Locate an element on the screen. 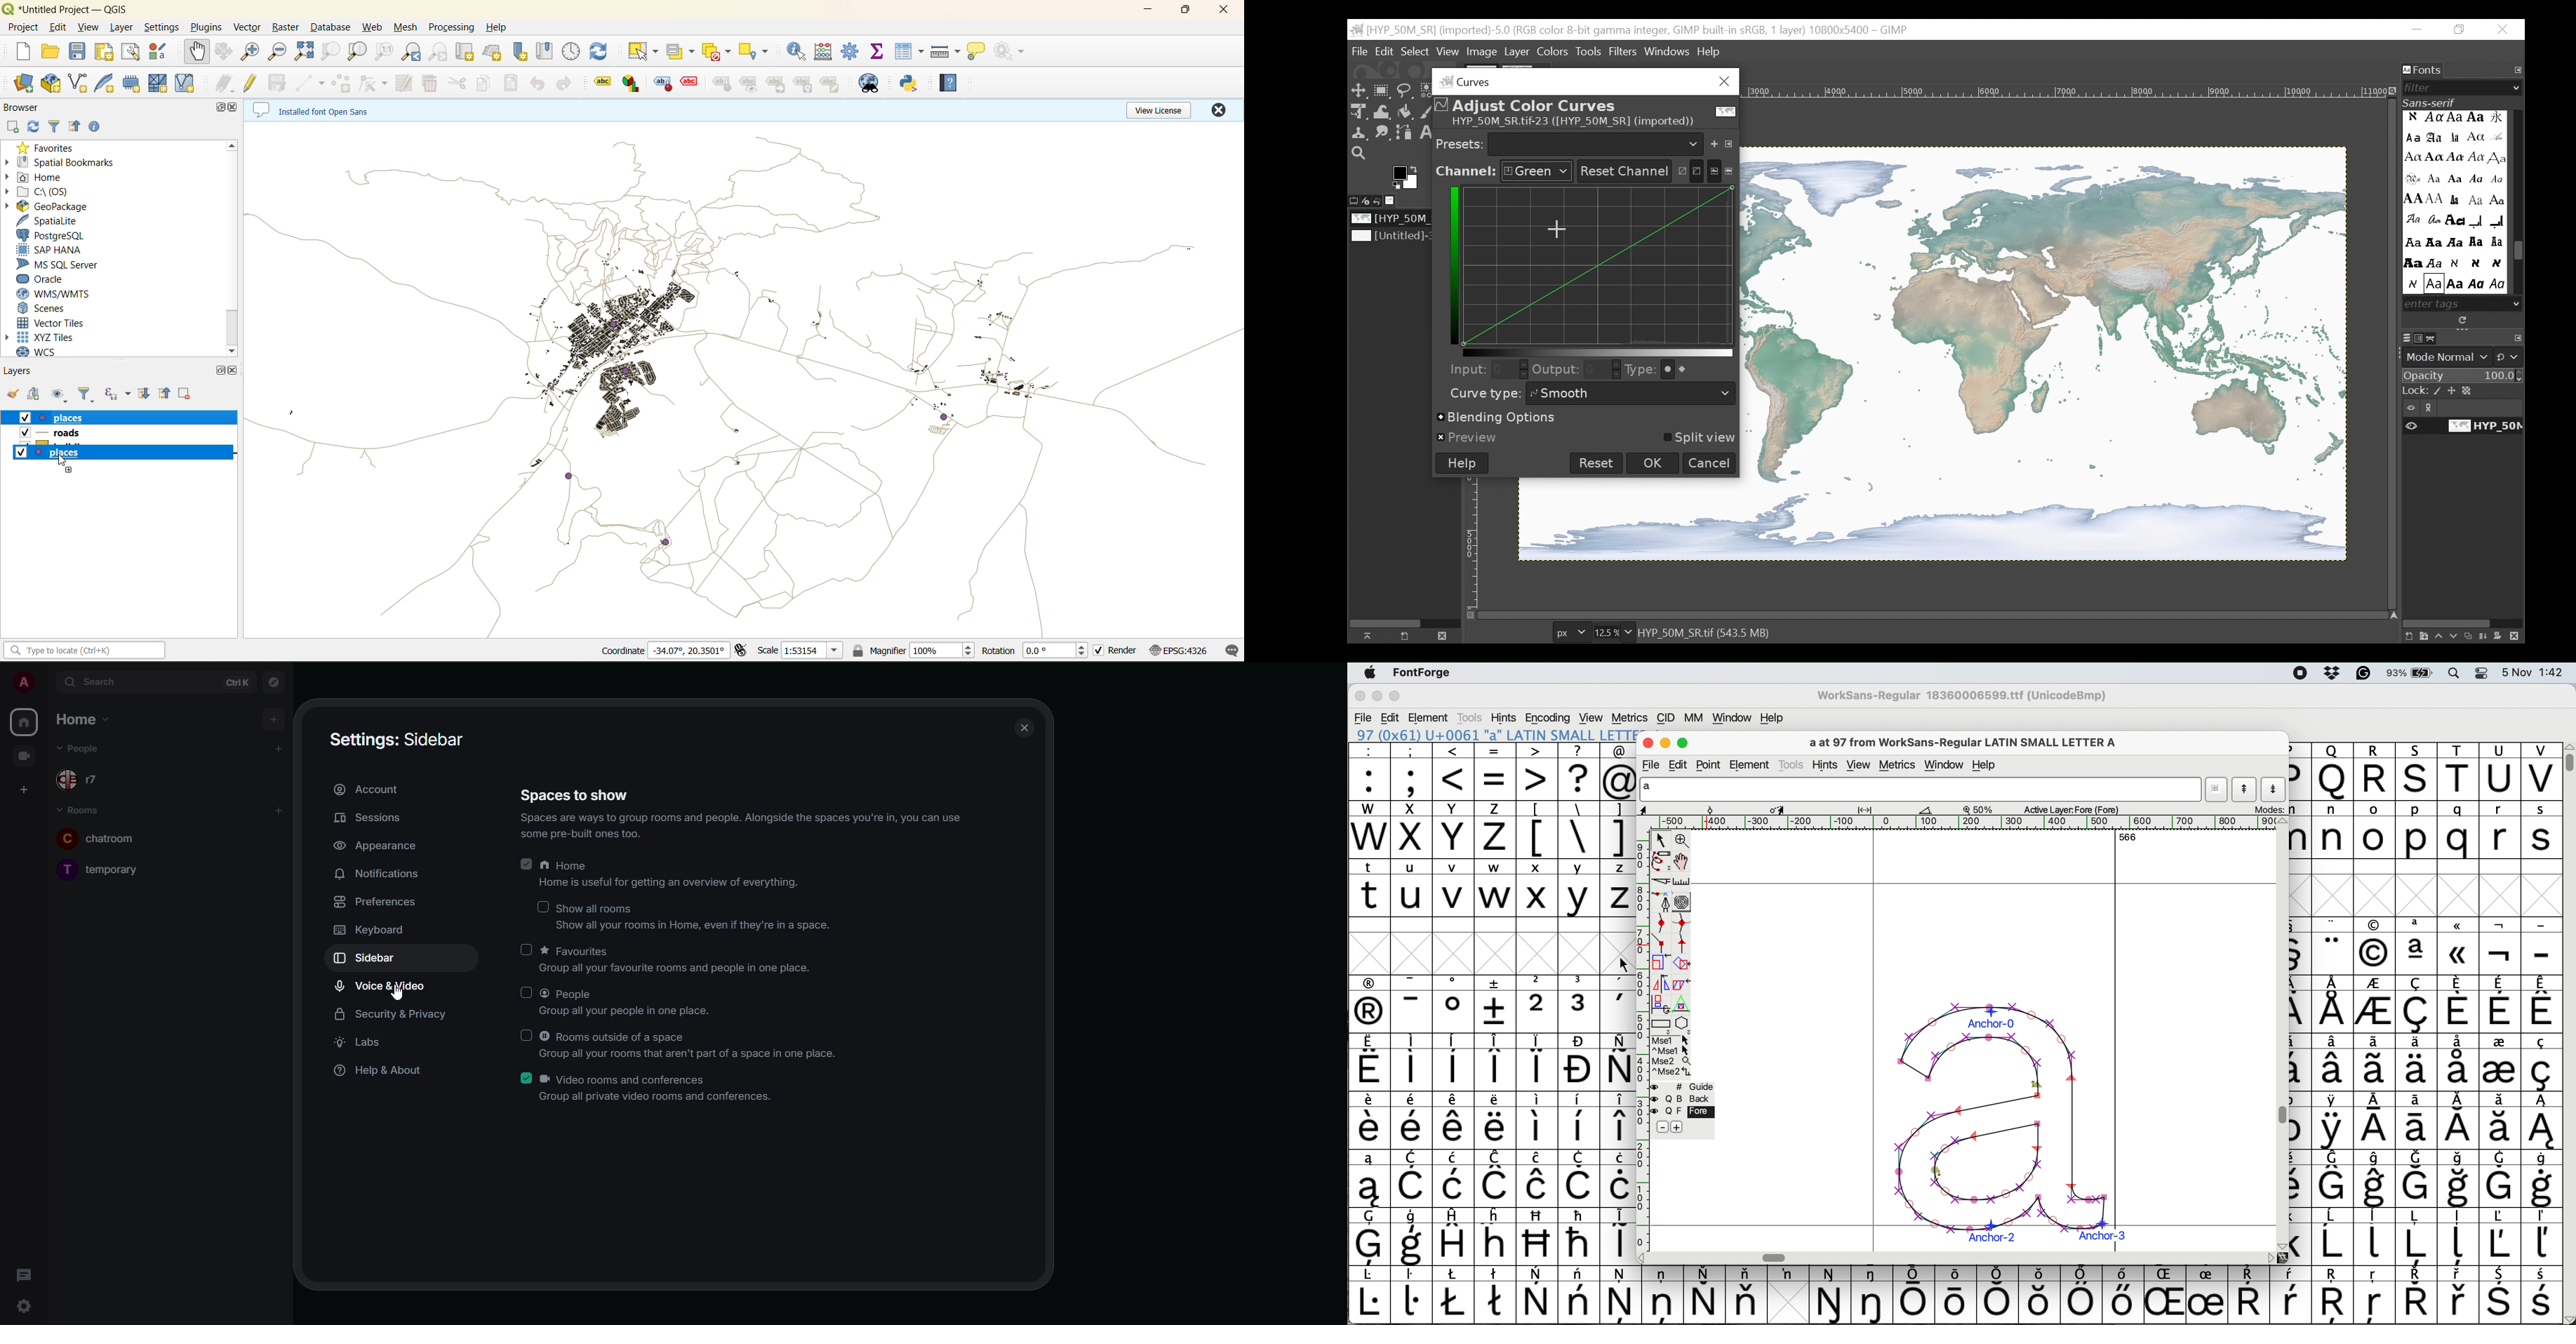  remove is located at coordinates (1664, 1127).